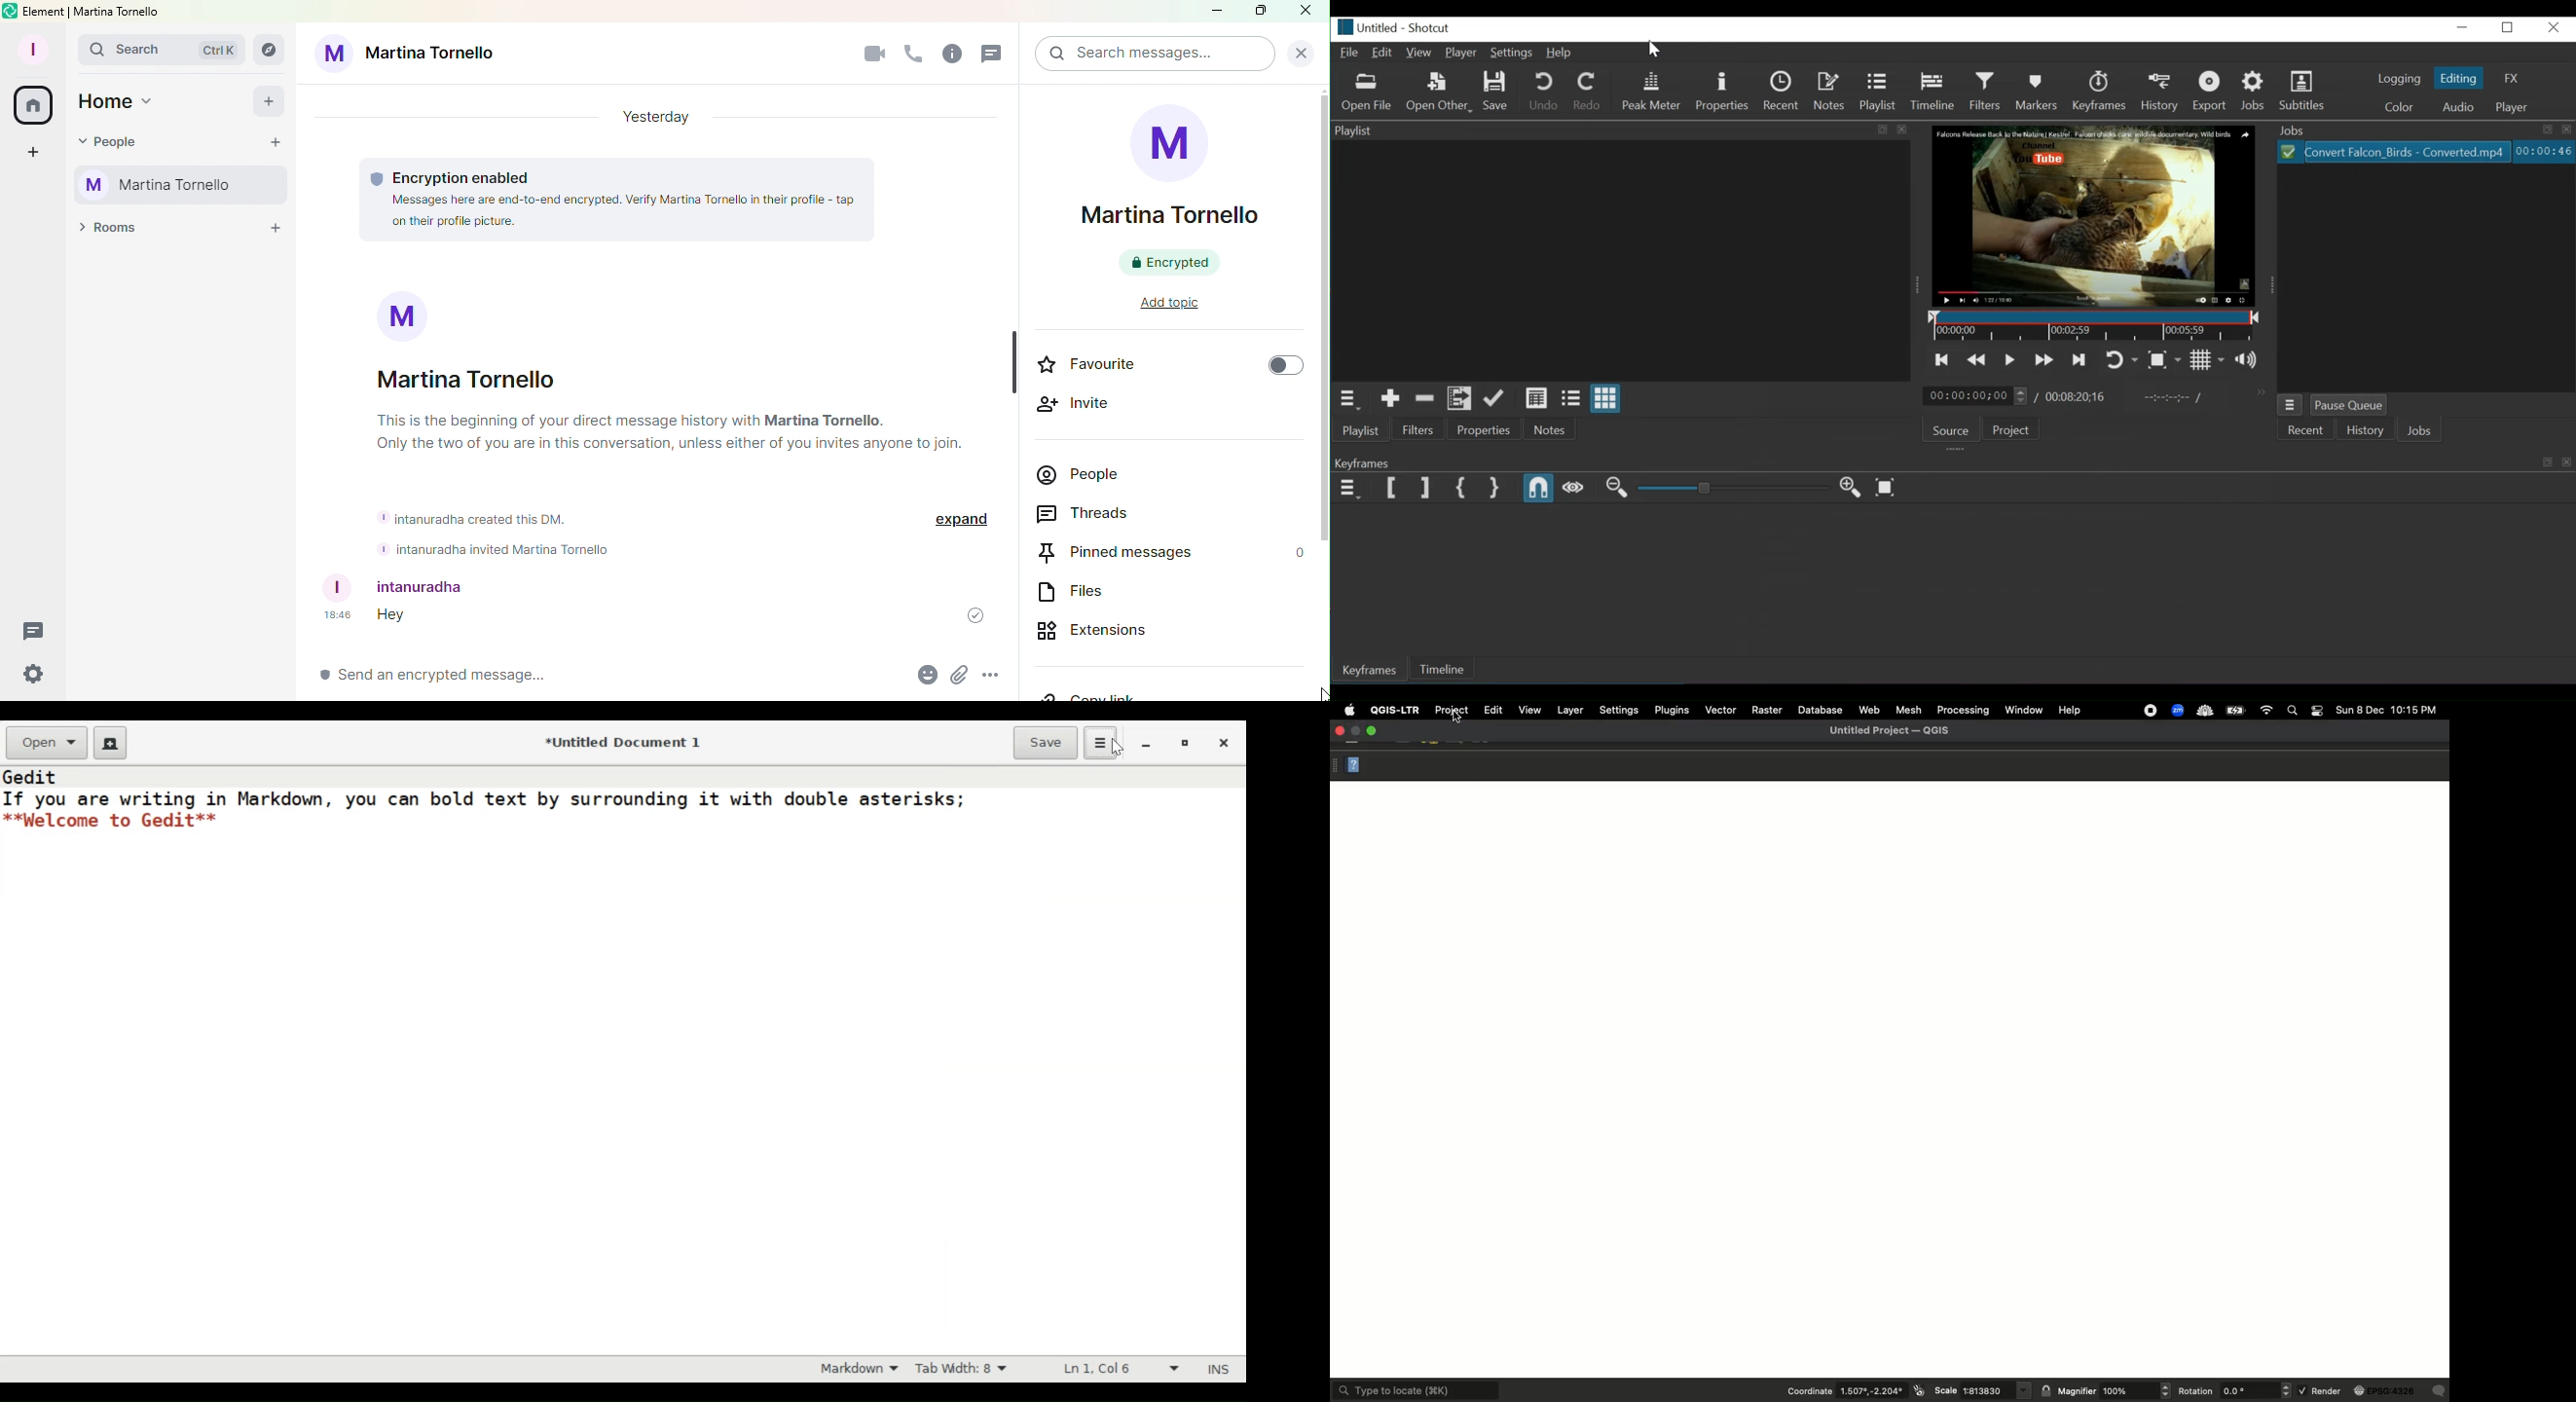 The width and height of the screenshot is (2576, 1428). Describe the element at coordinates (2010, 360) in the screenshot. I see `Toggle play or pause` at that location.